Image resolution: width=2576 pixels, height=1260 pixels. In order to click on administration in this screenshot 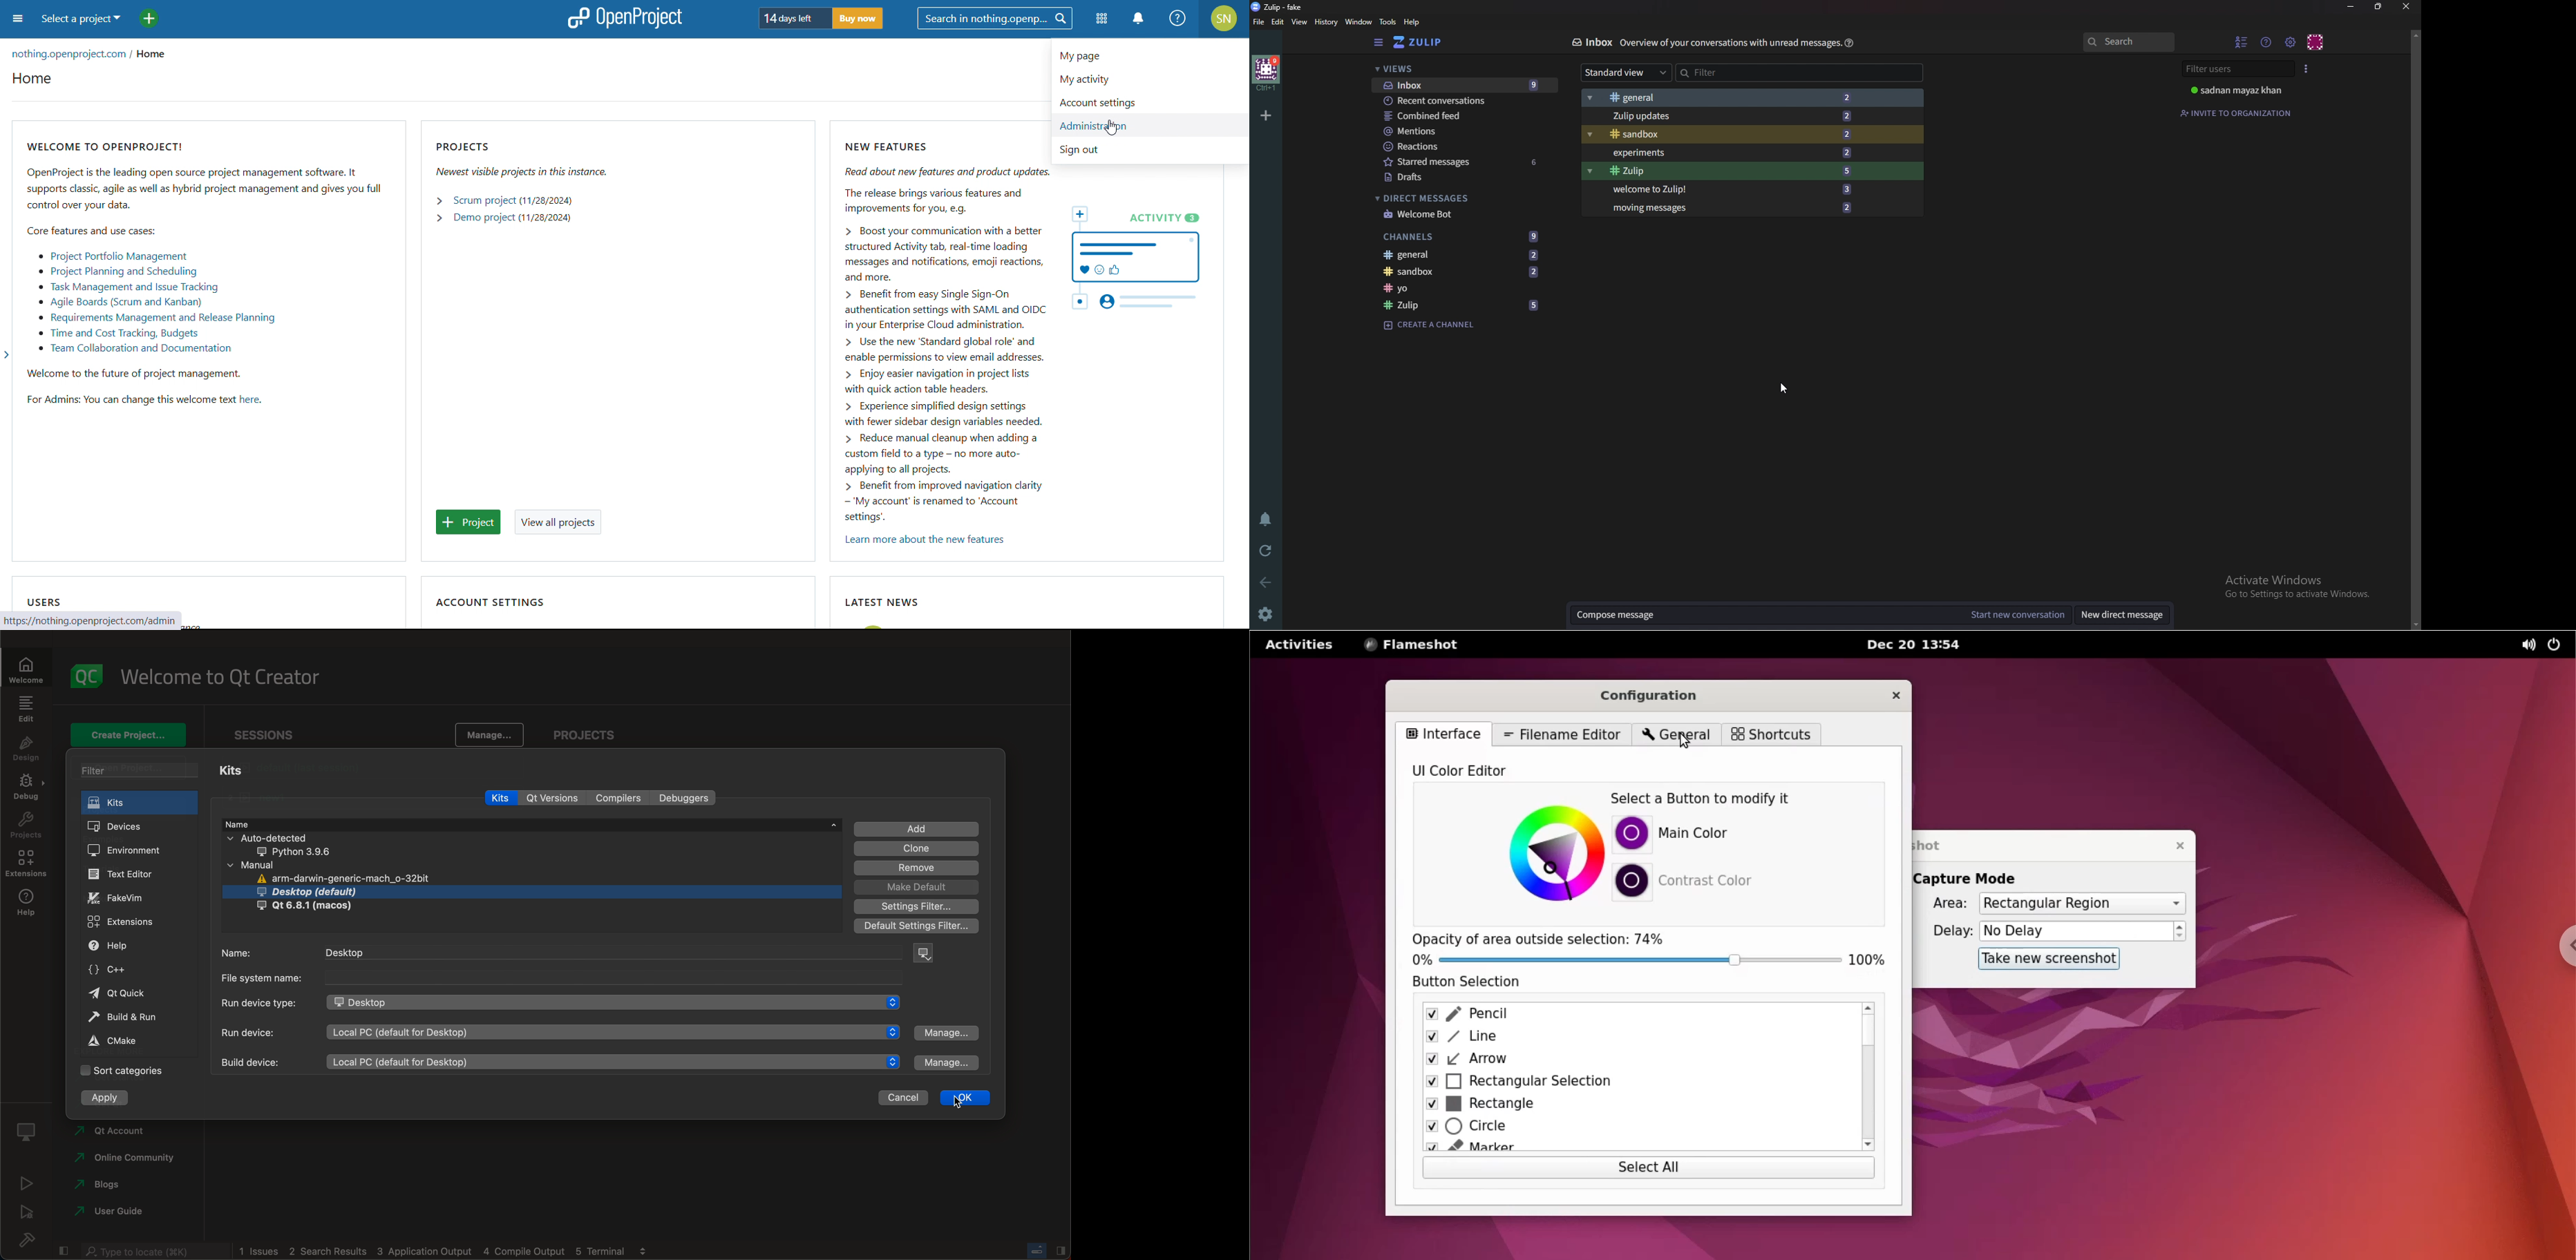, I will do `click(1151, 126)`.